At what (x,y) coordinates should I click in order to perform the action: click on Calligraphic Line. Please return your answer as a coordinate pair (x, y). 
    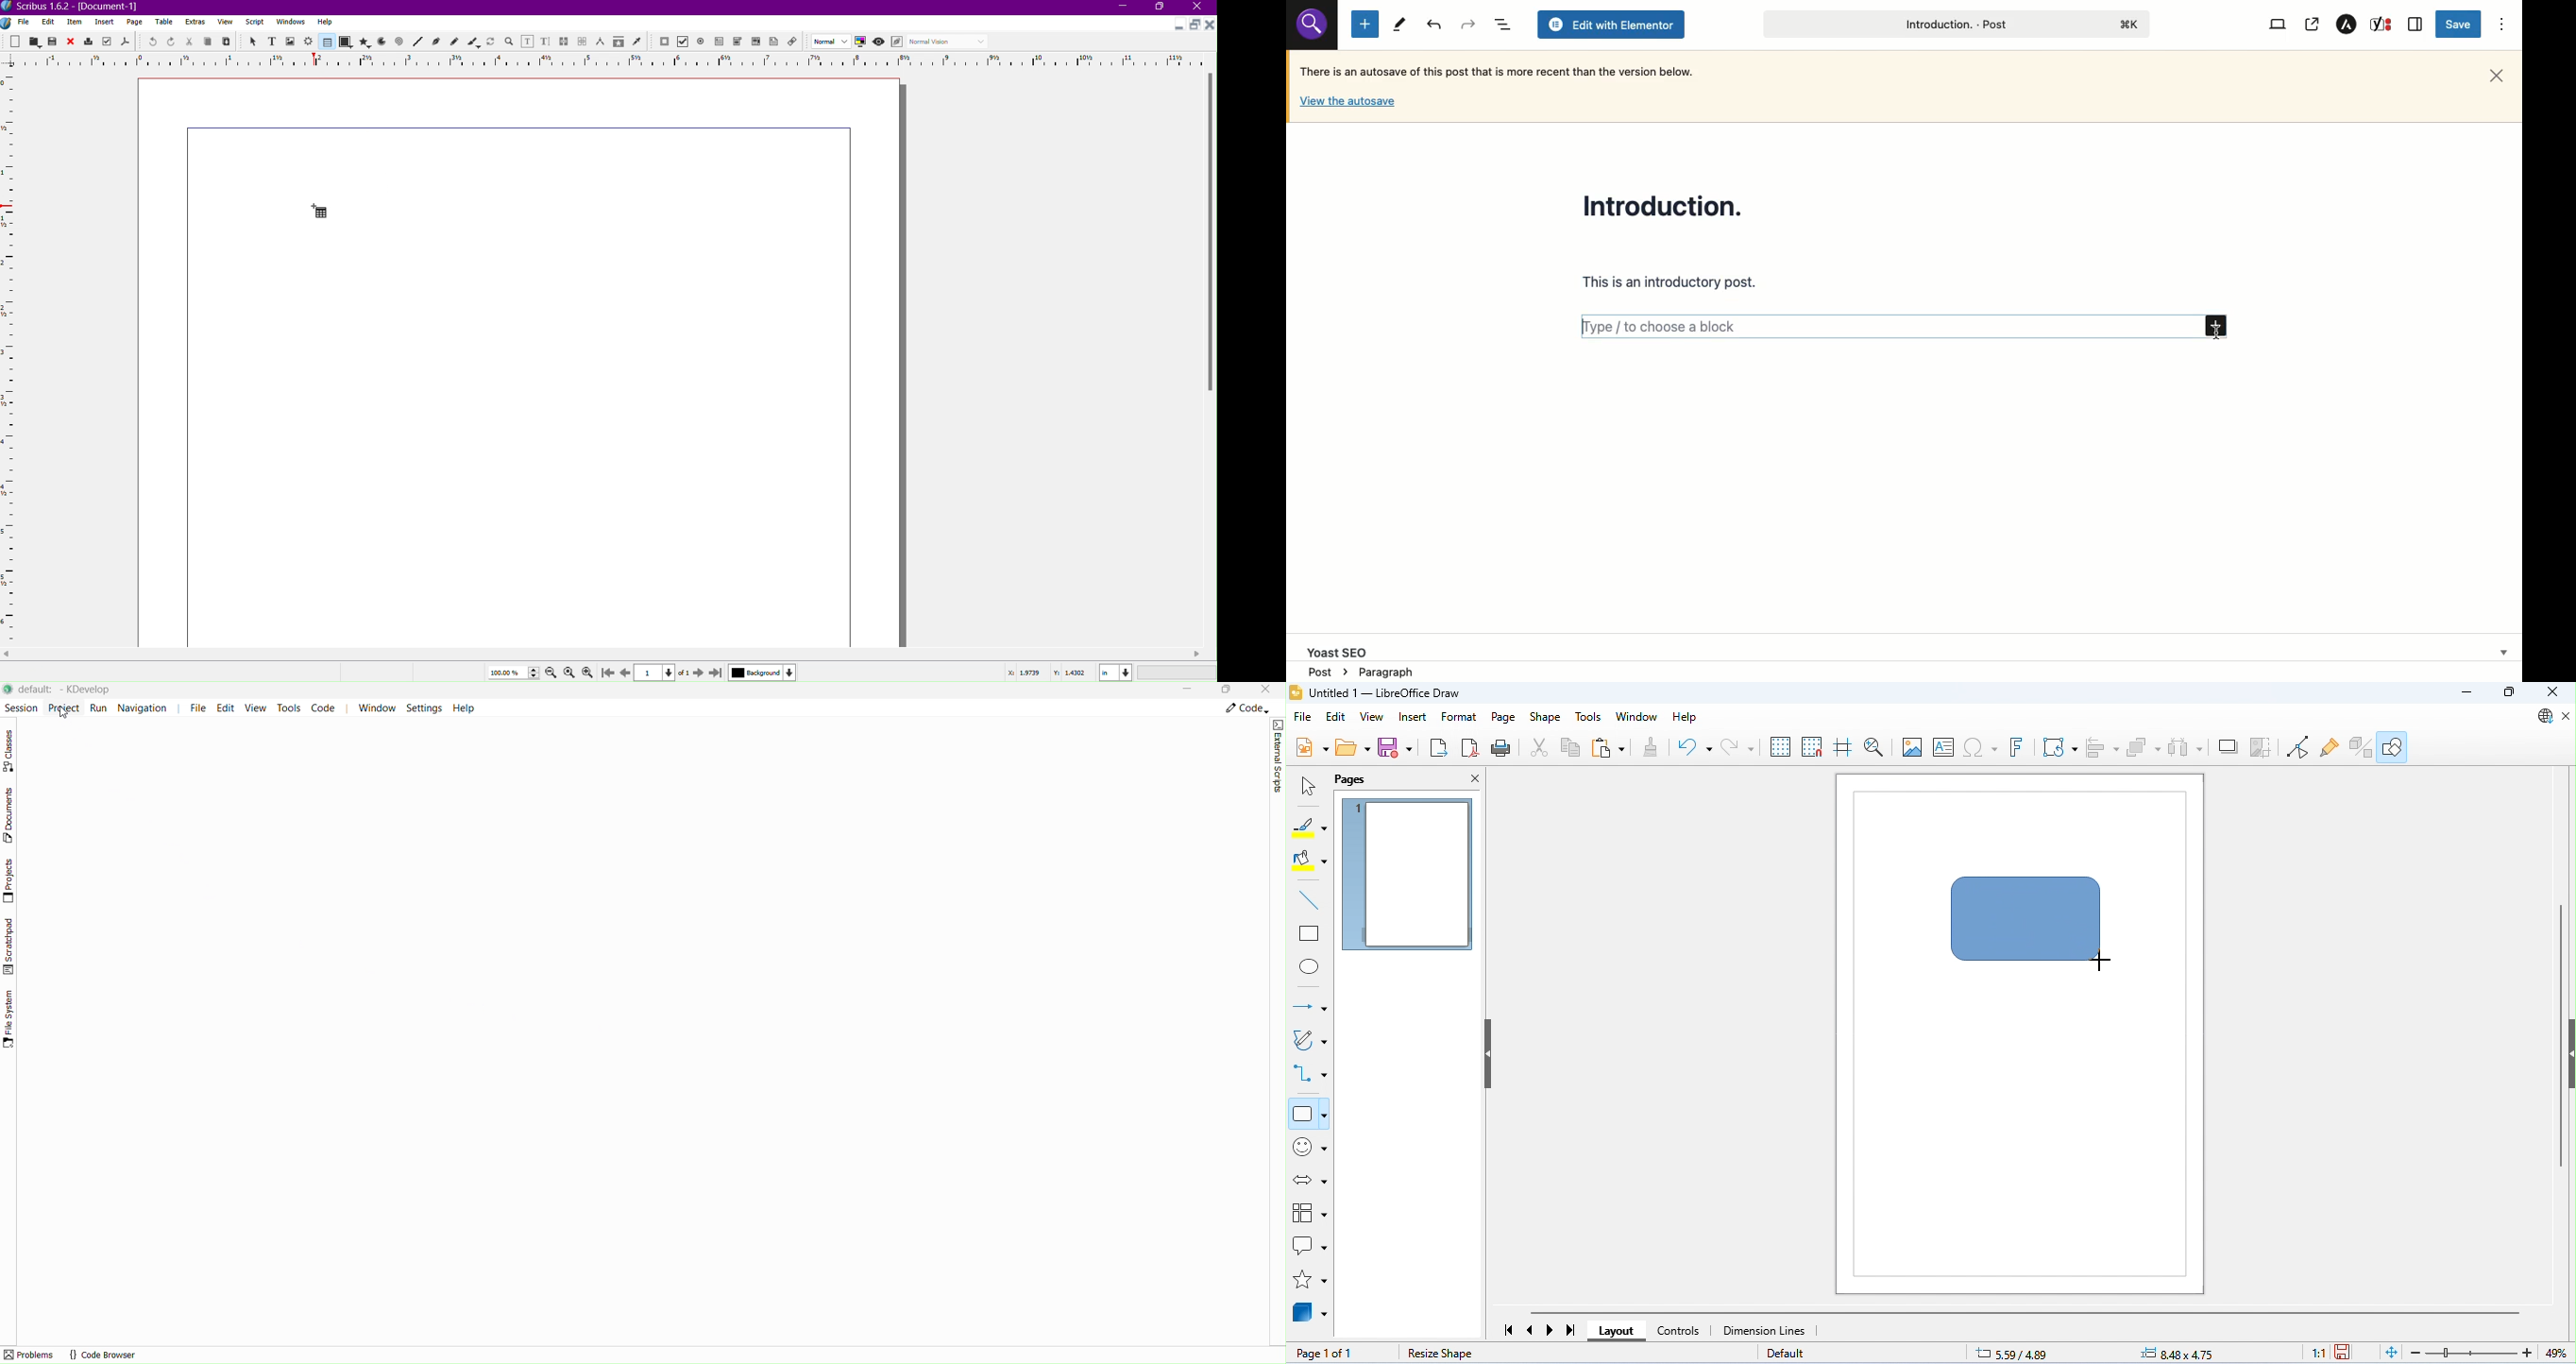
    Looking at the image, I should click on (473, 41).